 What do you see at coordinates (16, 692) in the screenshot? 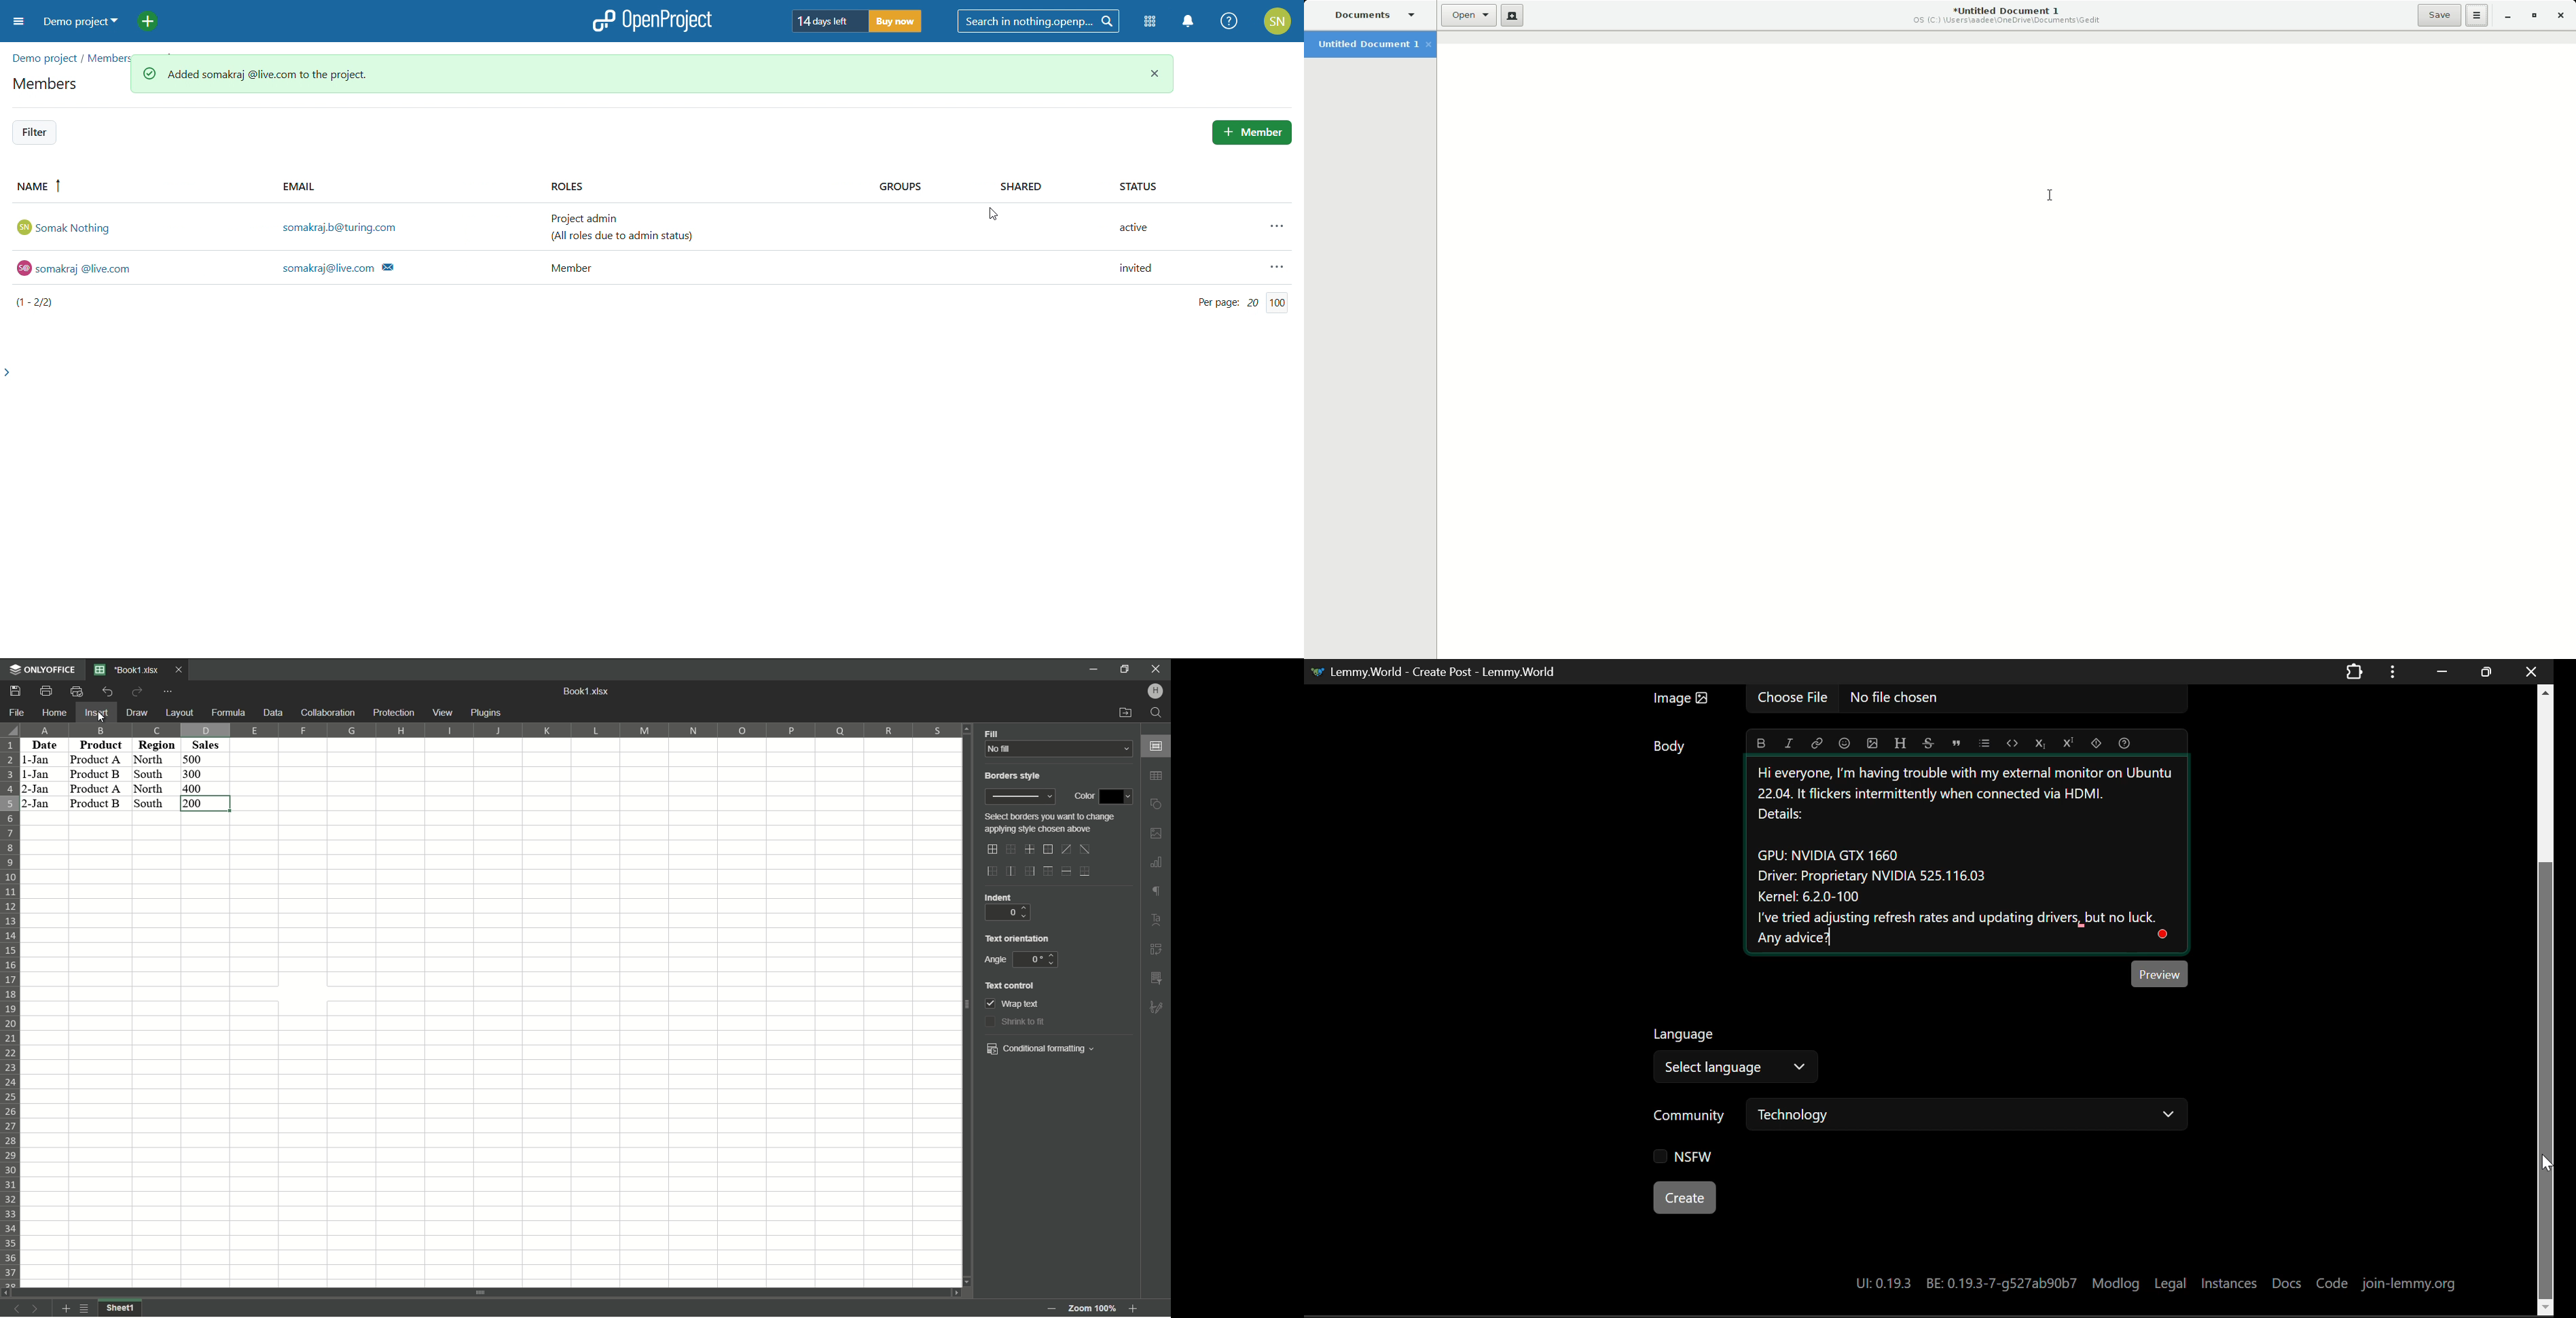
I see `save` at bounding box center [16, 692].